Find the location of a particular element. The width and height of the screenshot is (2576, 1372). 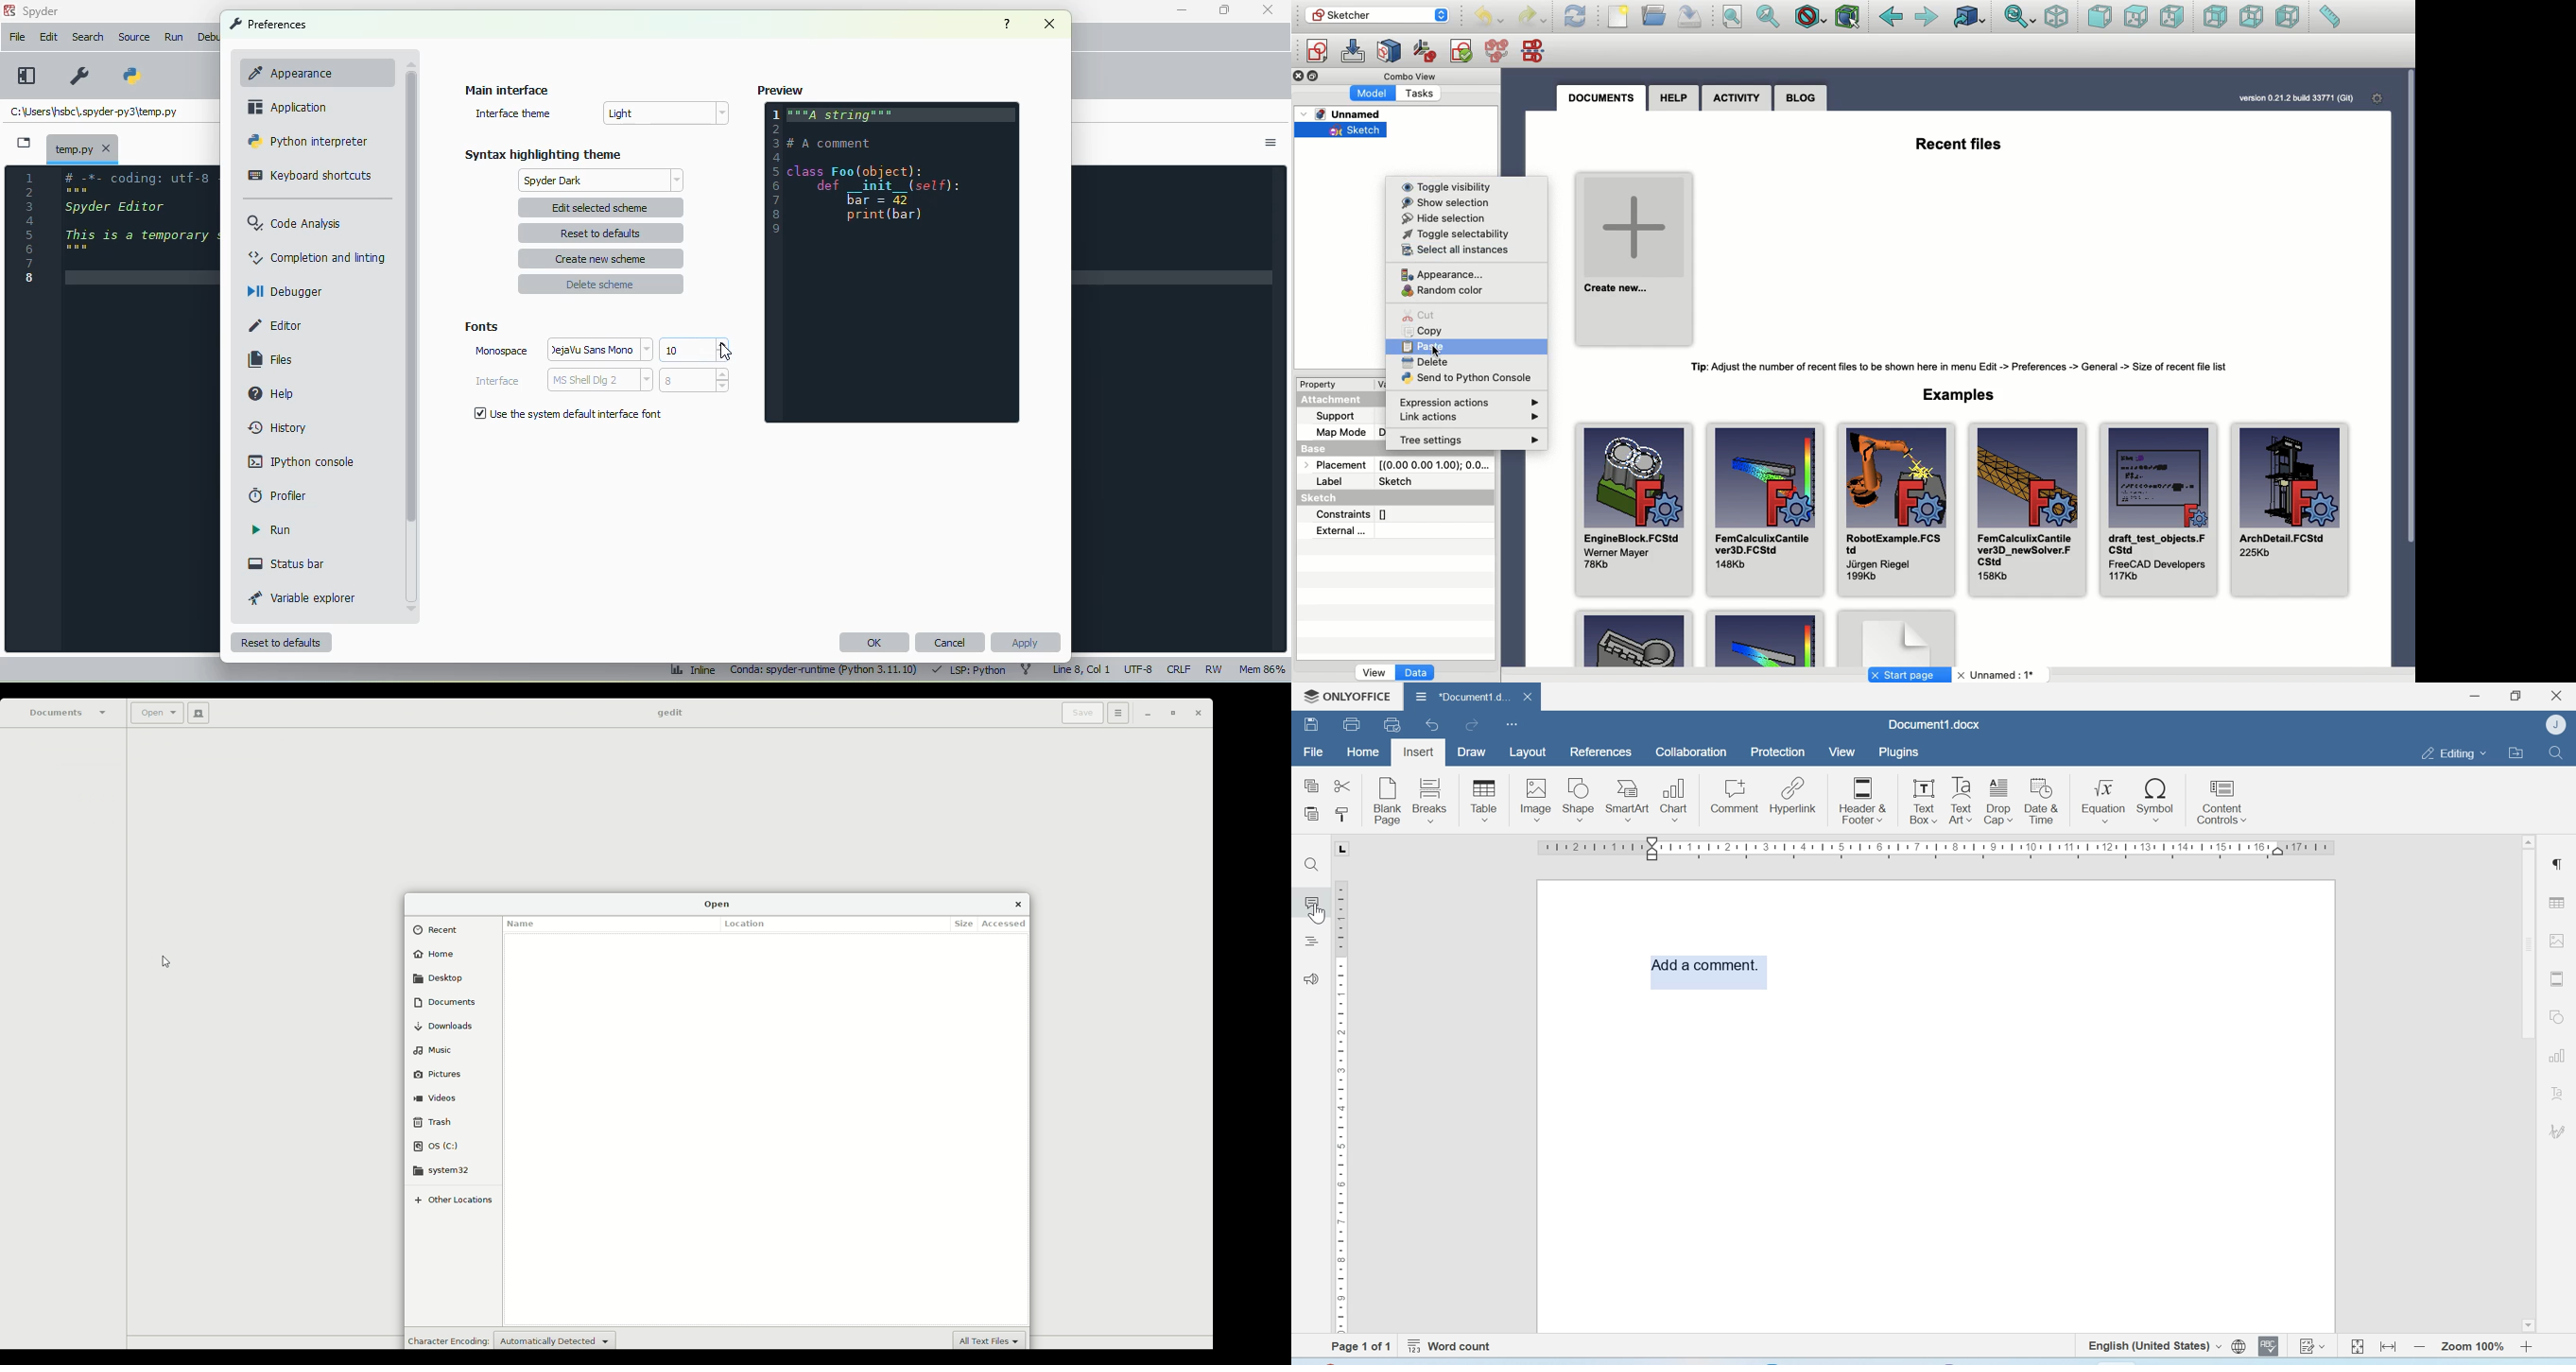

increase size is located at coordinates (721, 344).